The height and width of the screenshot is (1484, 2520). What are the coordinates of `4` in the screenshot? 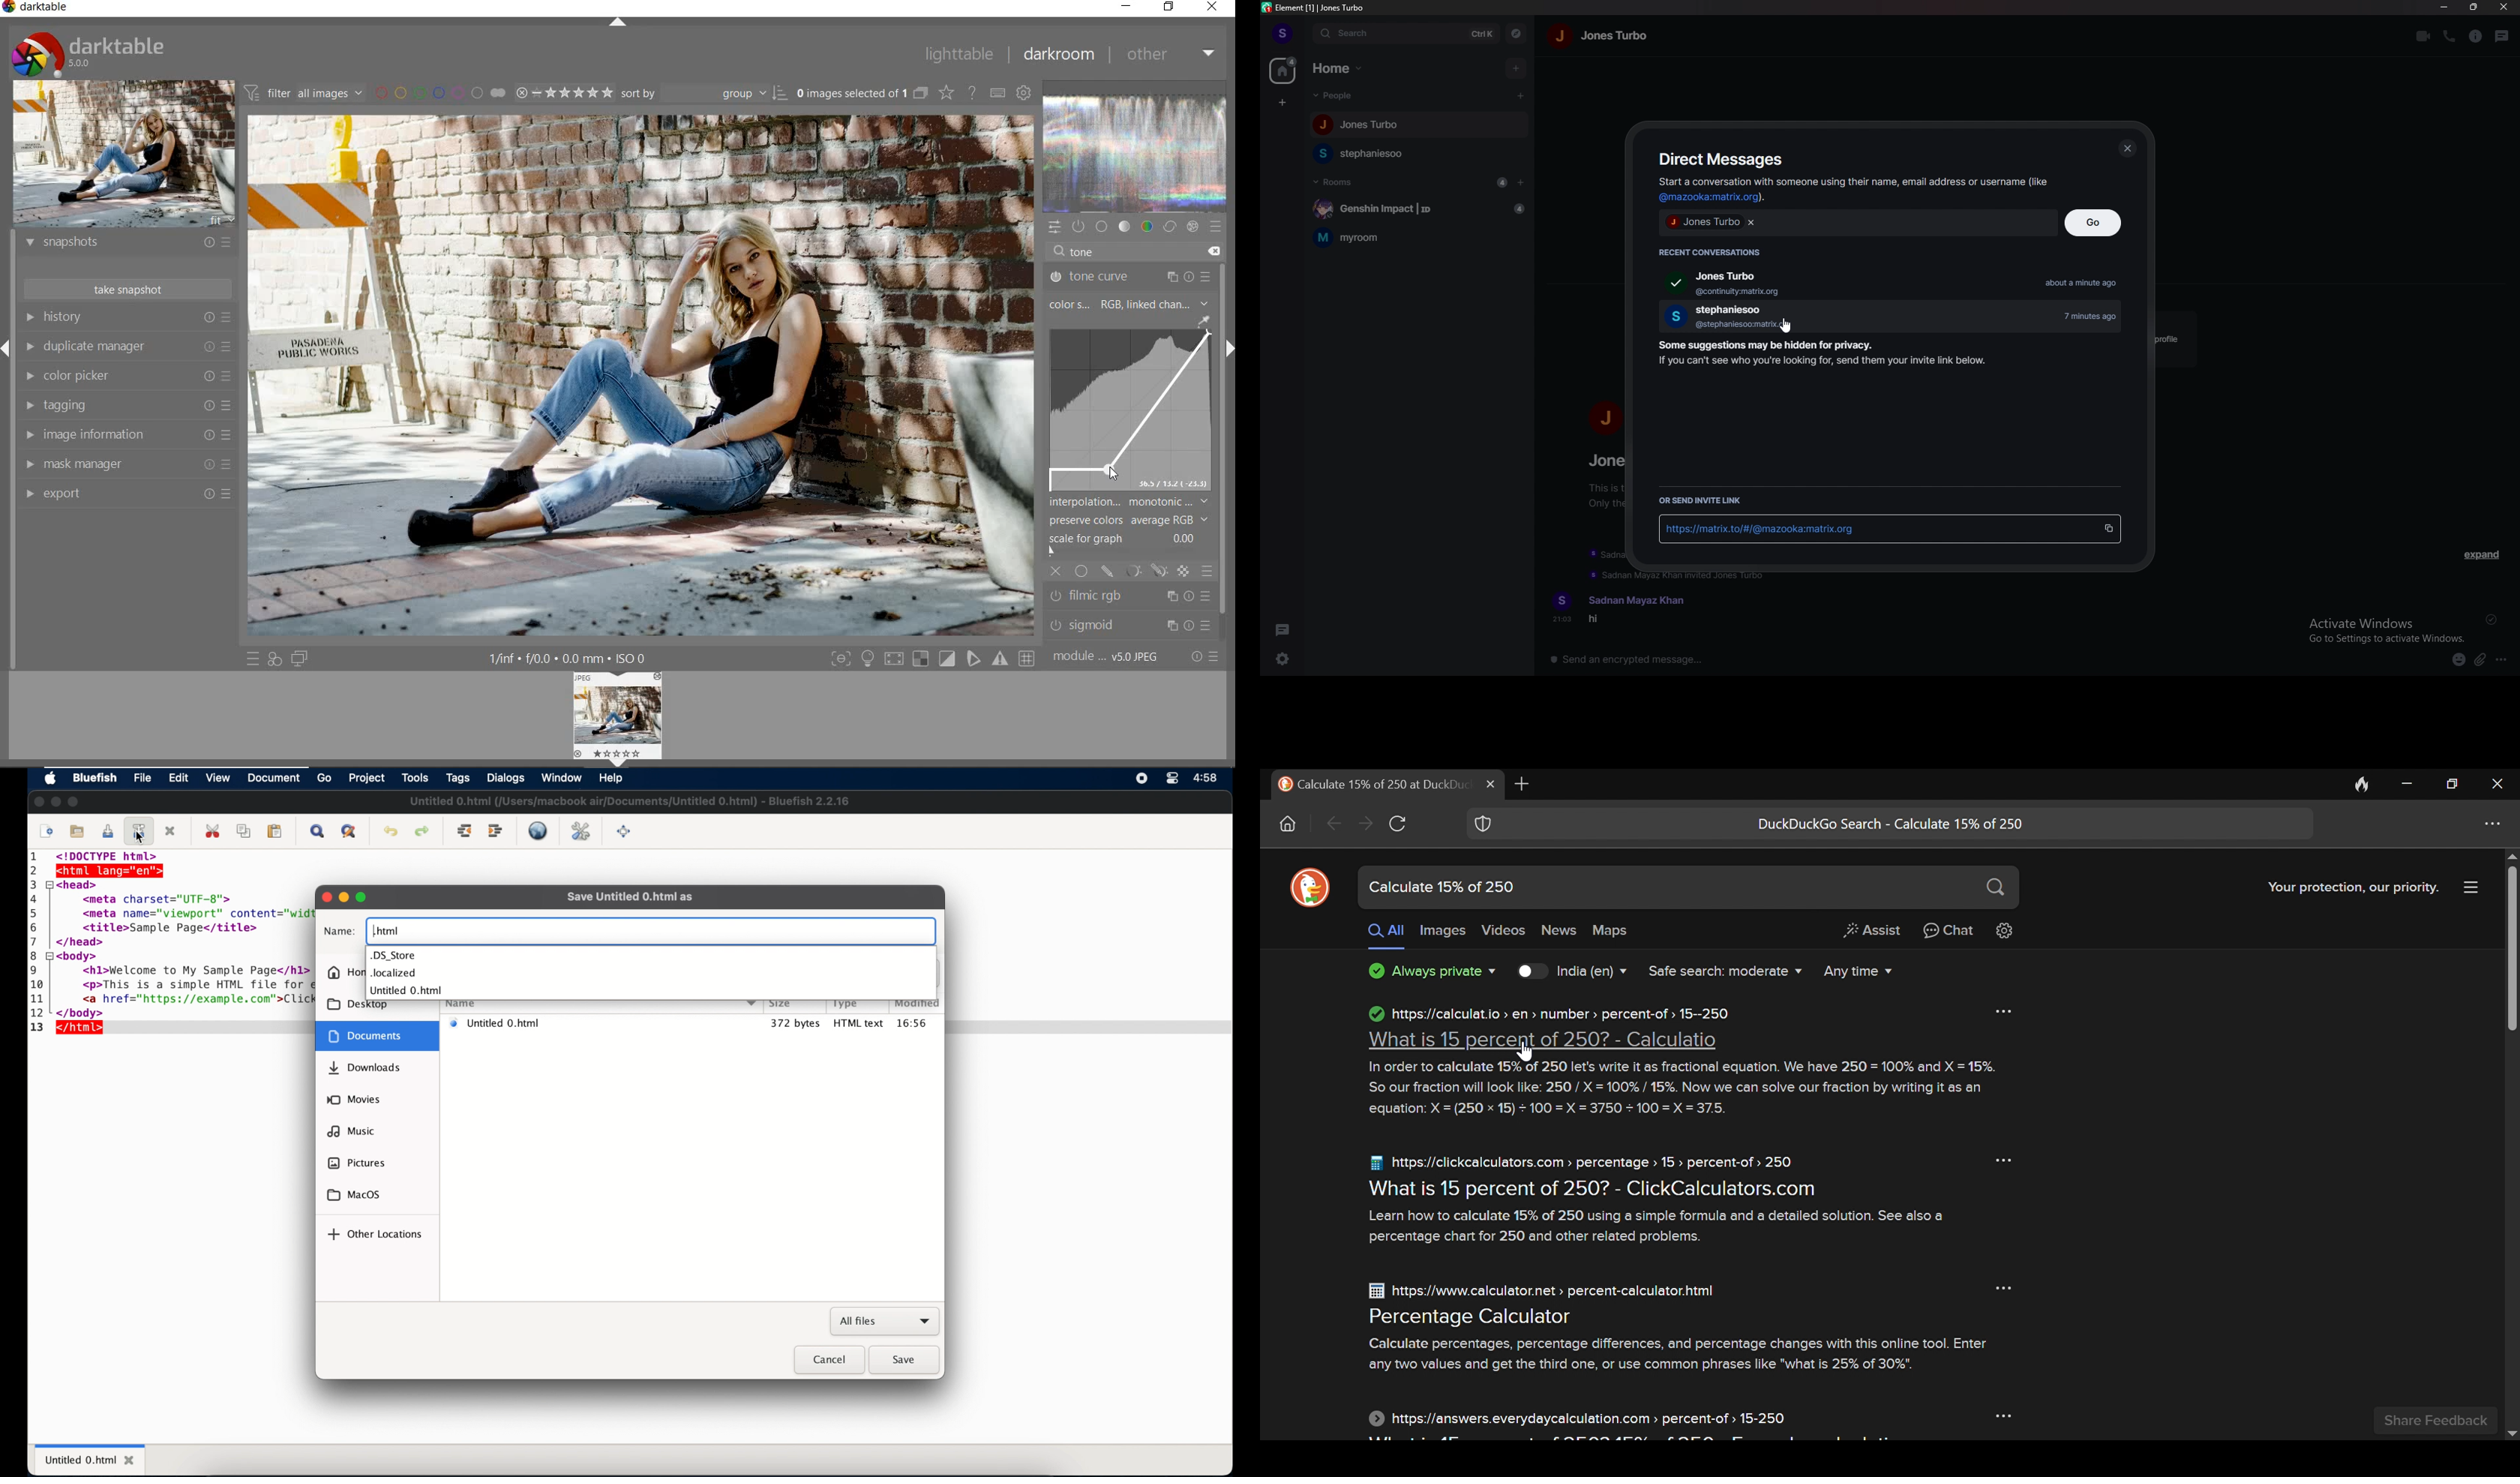 It's located at (1502, 182).